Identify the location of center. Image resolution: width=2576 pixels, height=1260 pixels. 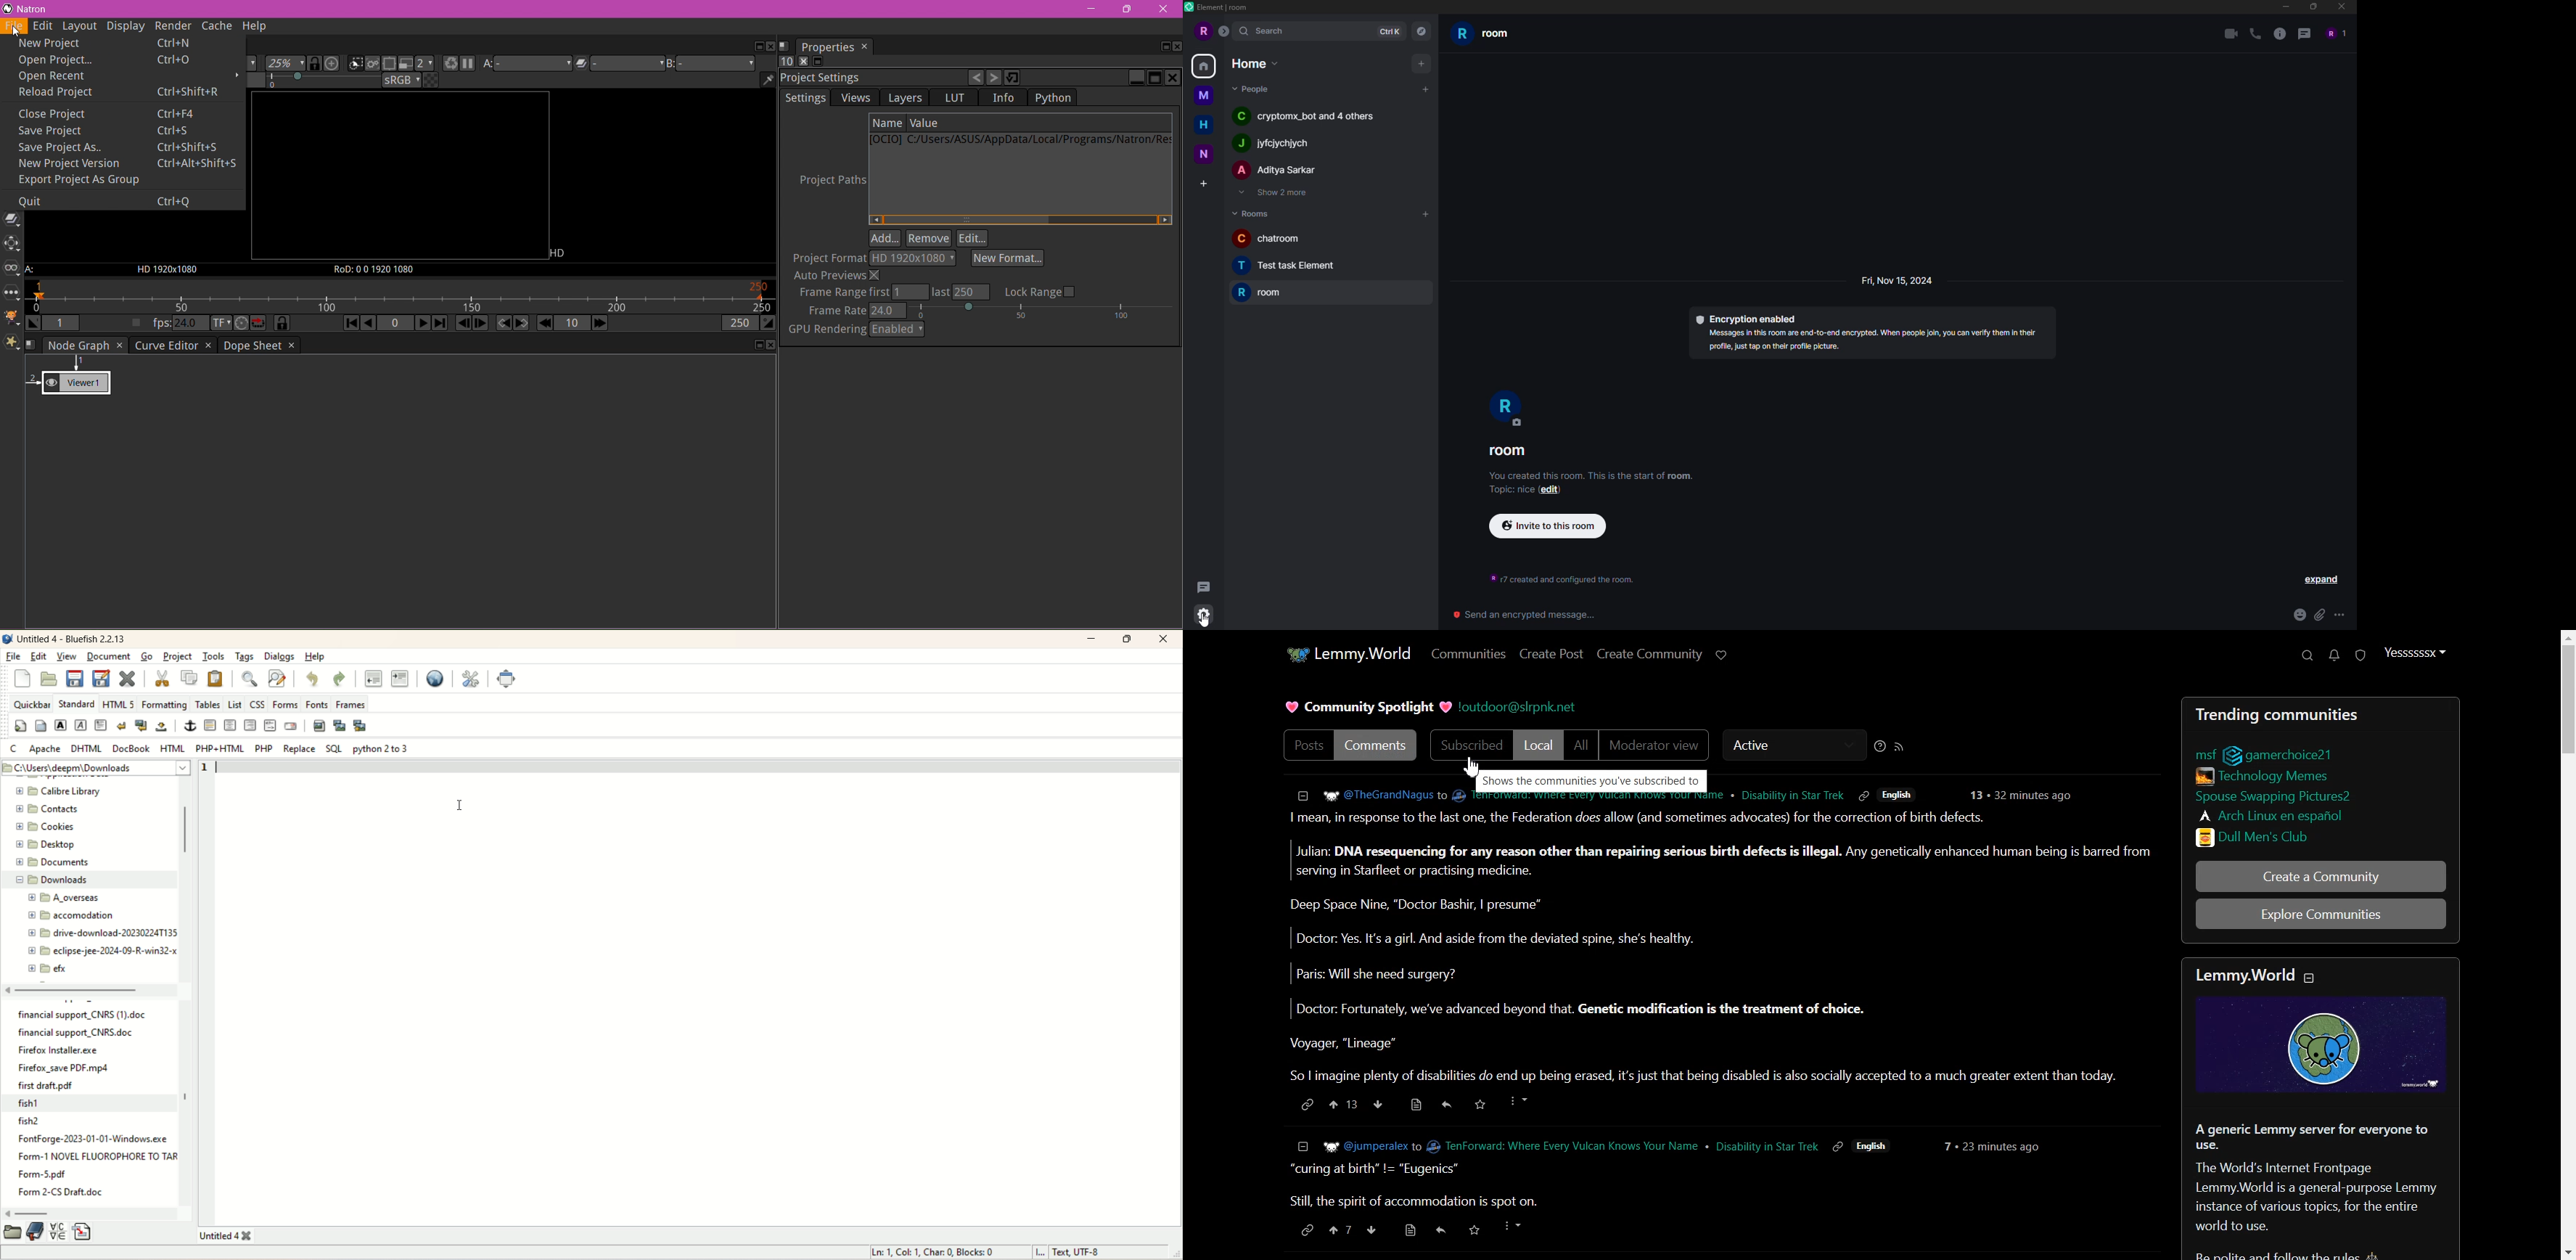
(230, 725).